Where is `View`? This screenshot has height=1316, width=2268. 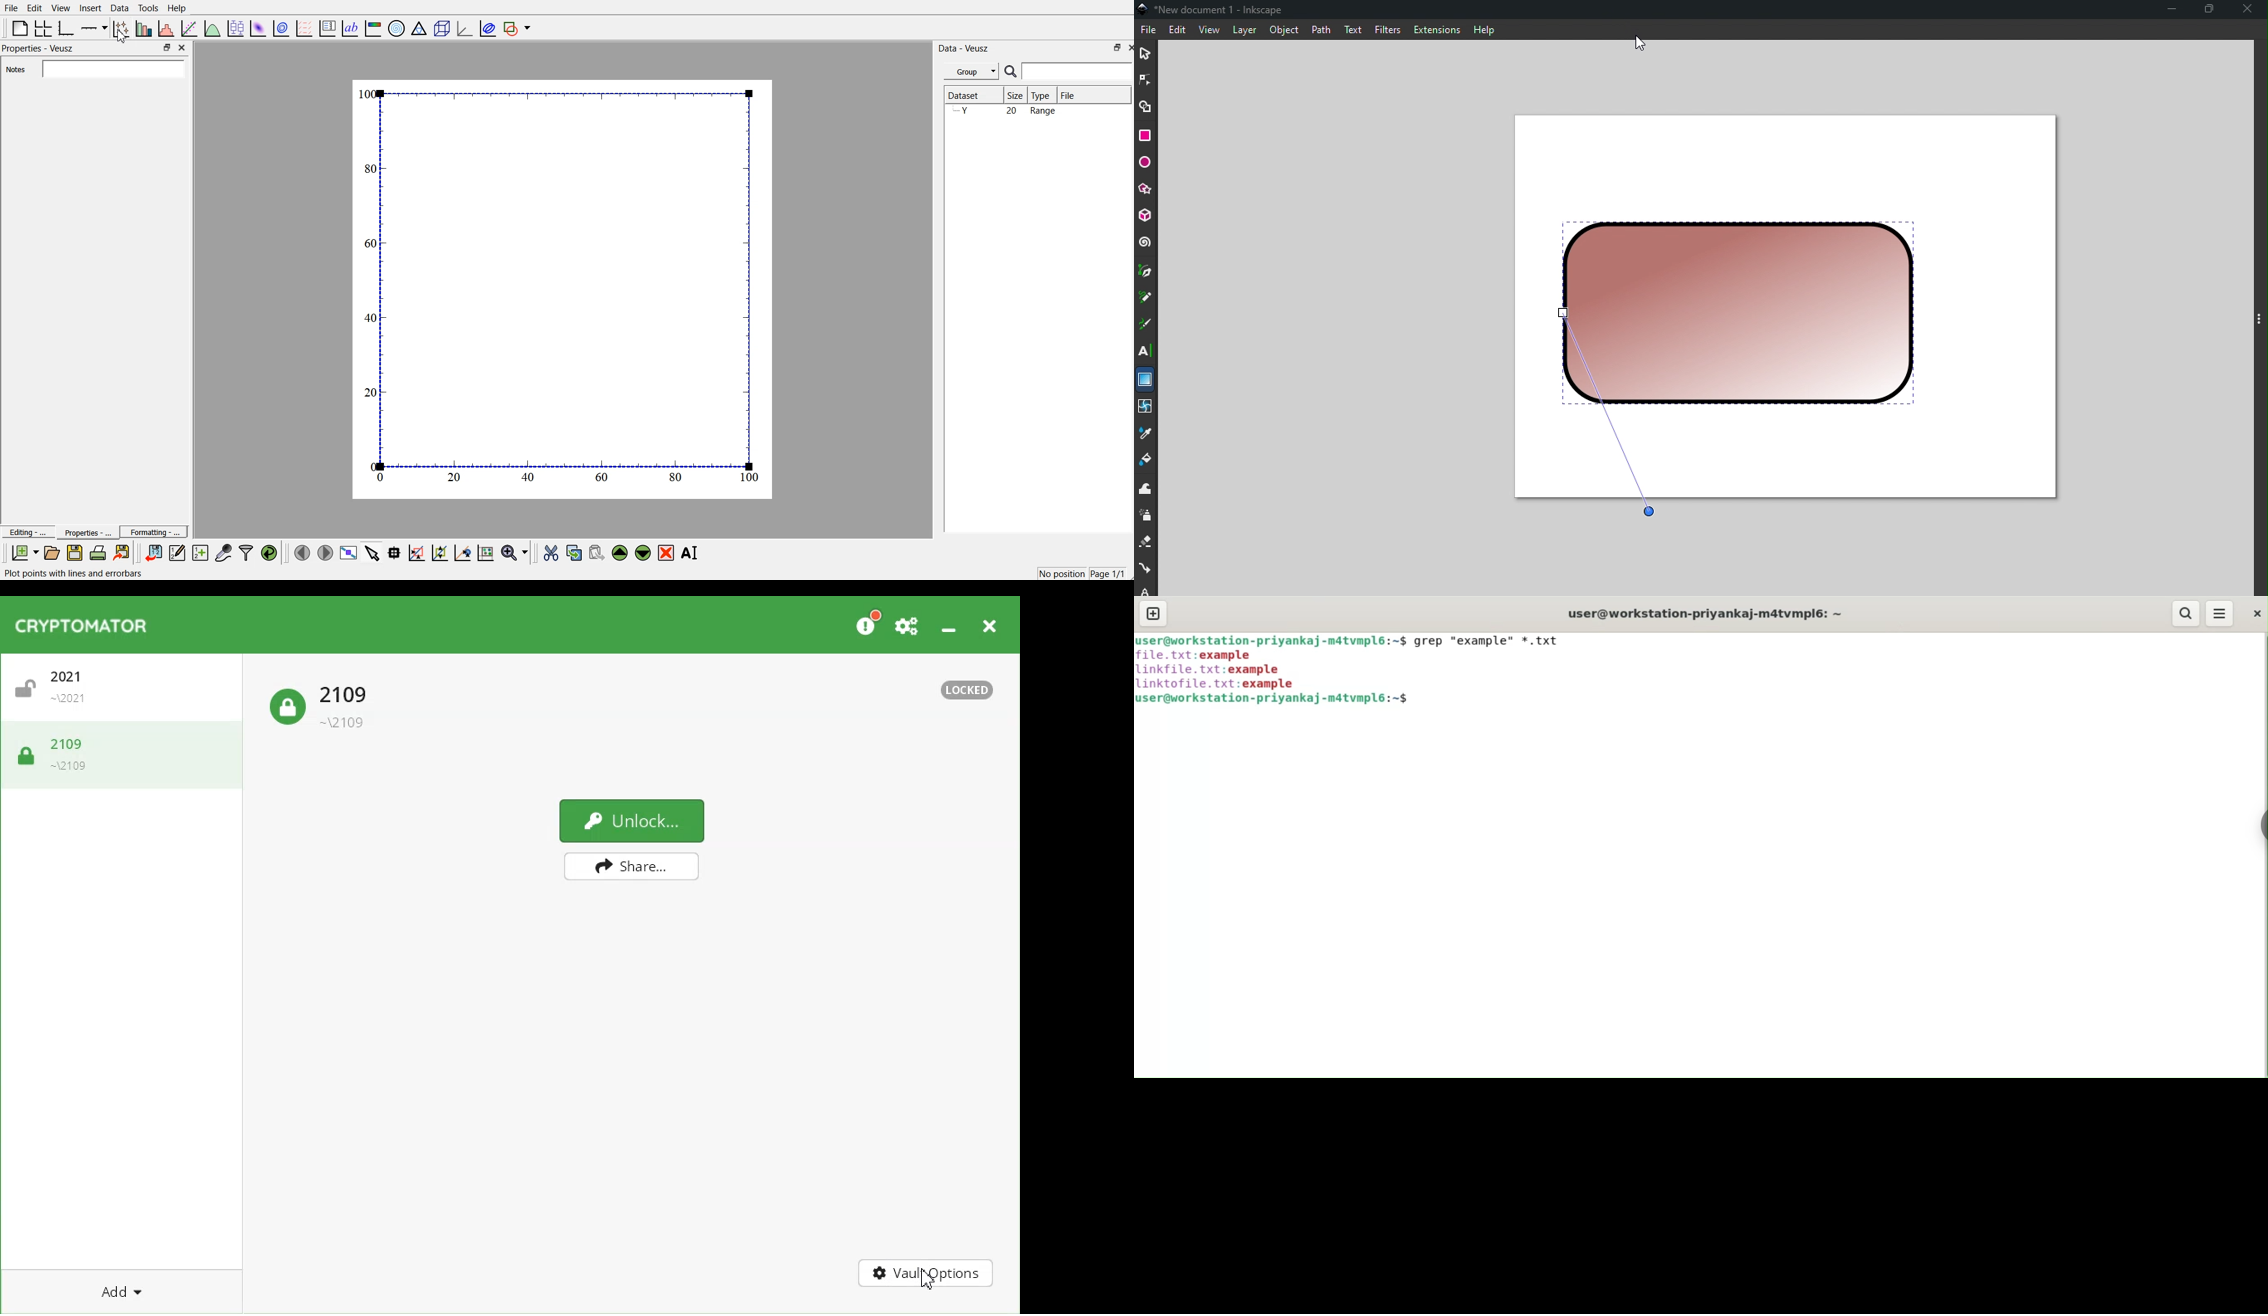
View is located at coordinates (61, 8).